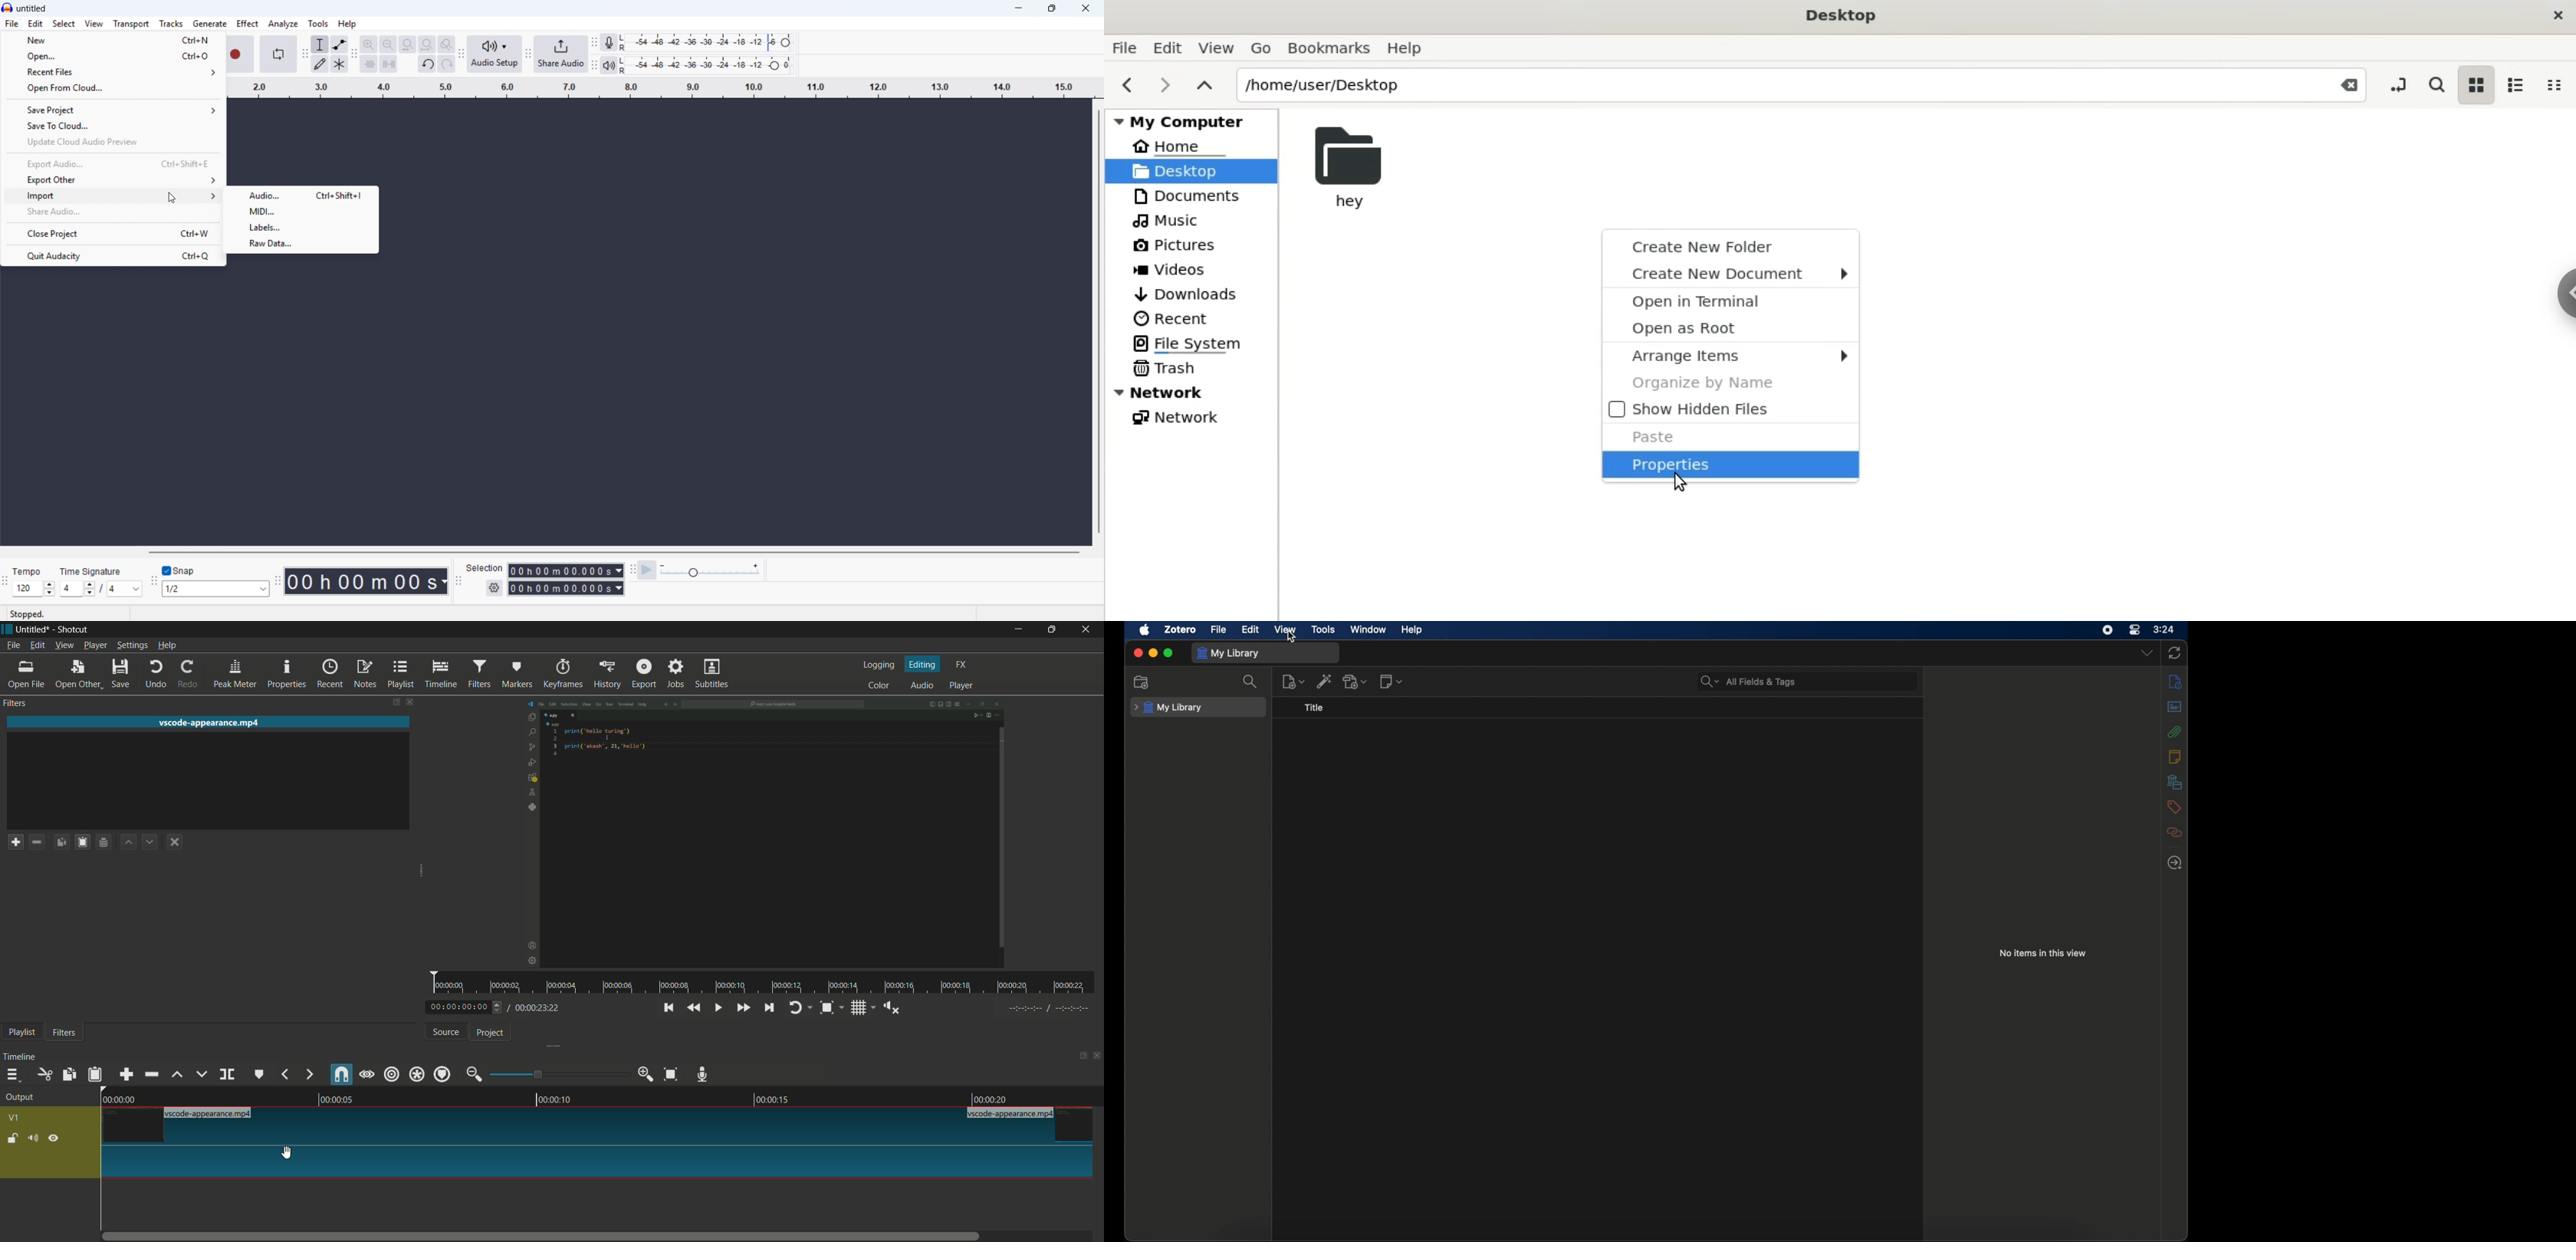 Image resolution: width=2576 pixels, height=1260 pixels. Describe the element at coordinates (301, 226) in the screenshot. I see `Labels ` at that location.